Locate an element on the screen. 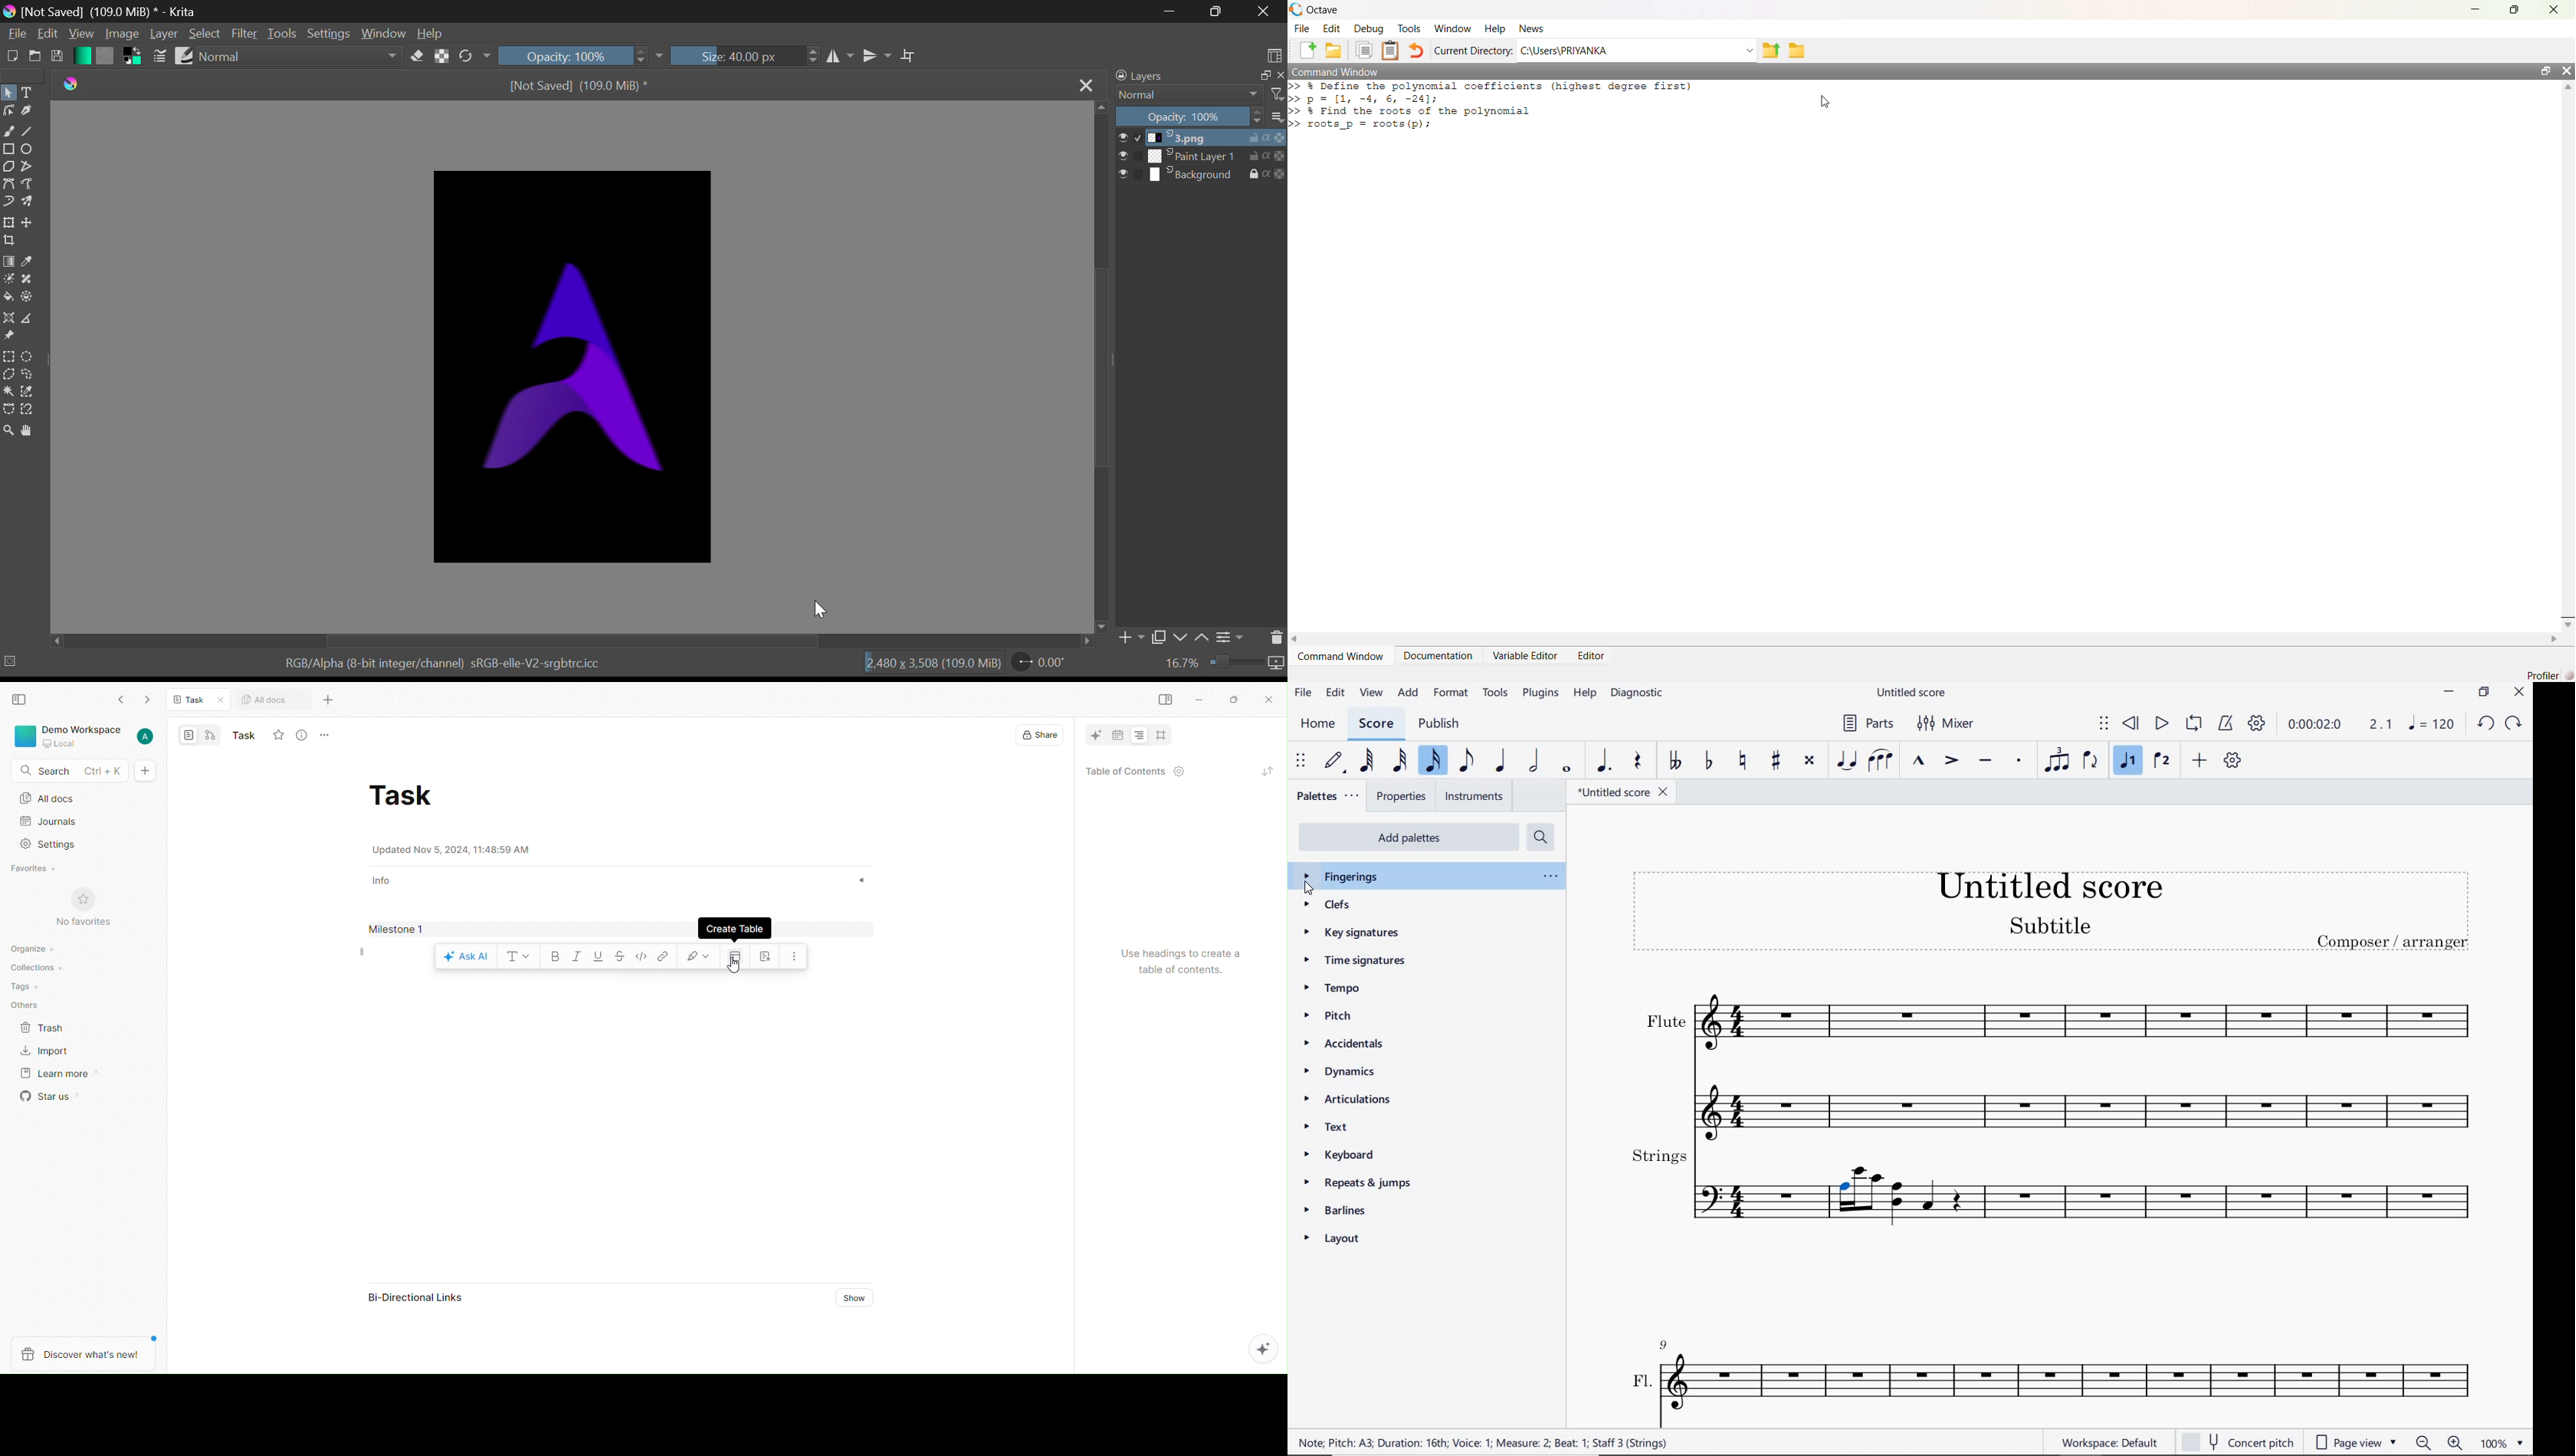 Image resolution: width=2576 pixels, height=1456 pixels. Create a new file is located at coordinates (1306, 49).